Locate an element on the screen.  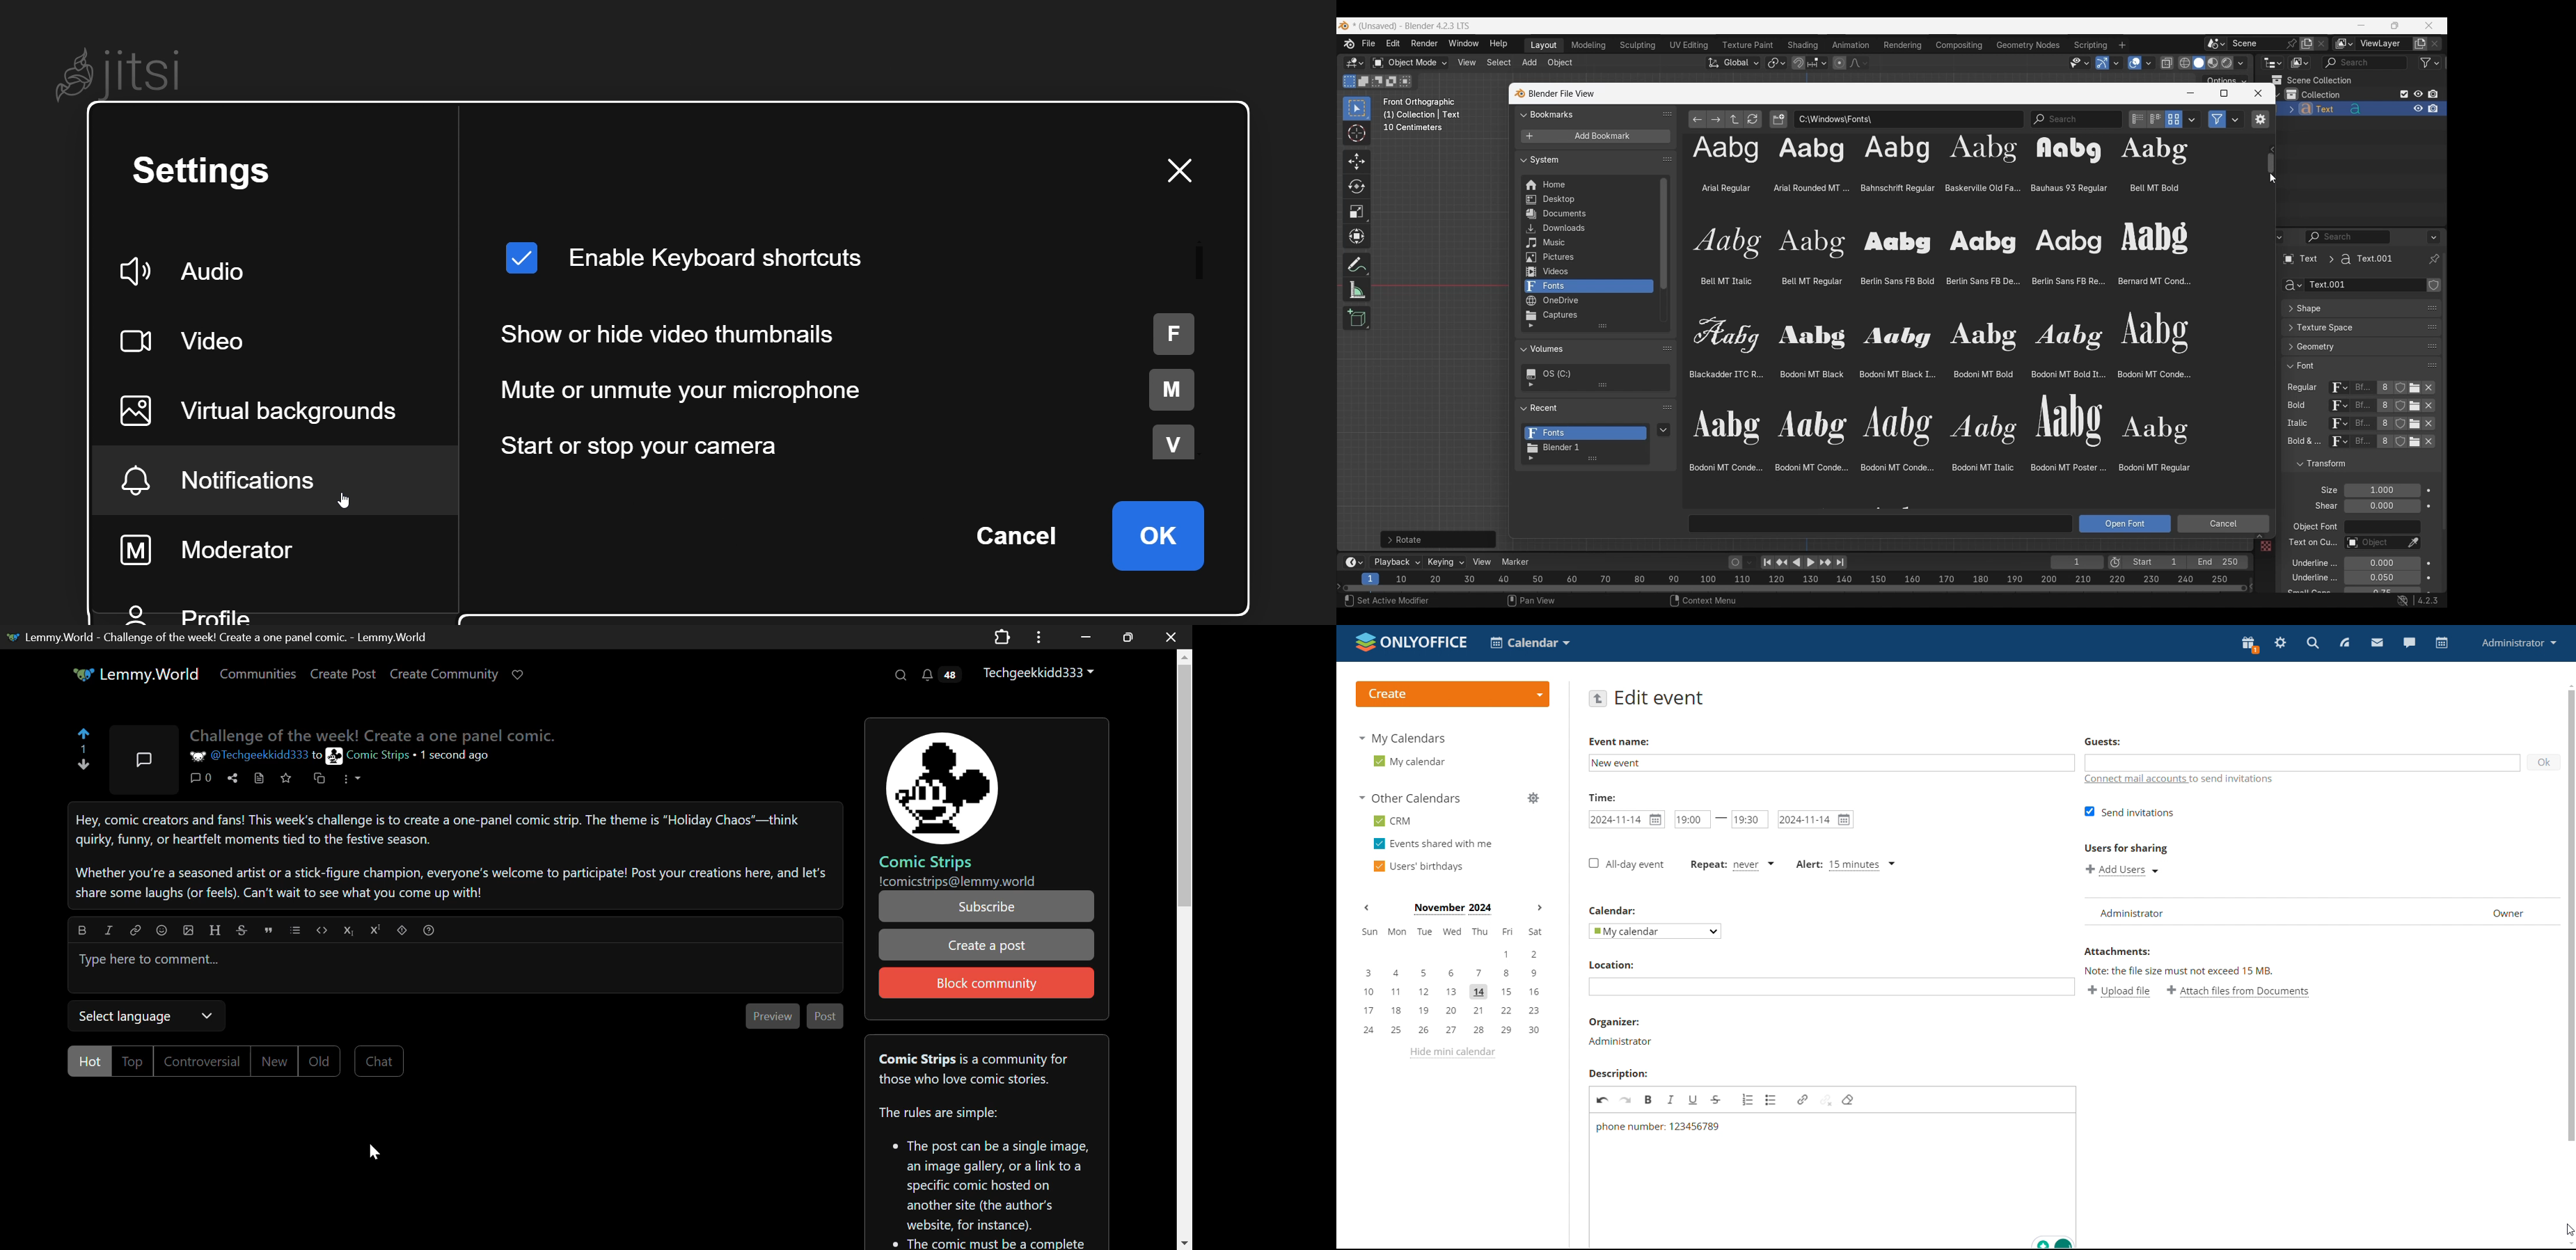
1 second ago is located at coordinates (465, 755).